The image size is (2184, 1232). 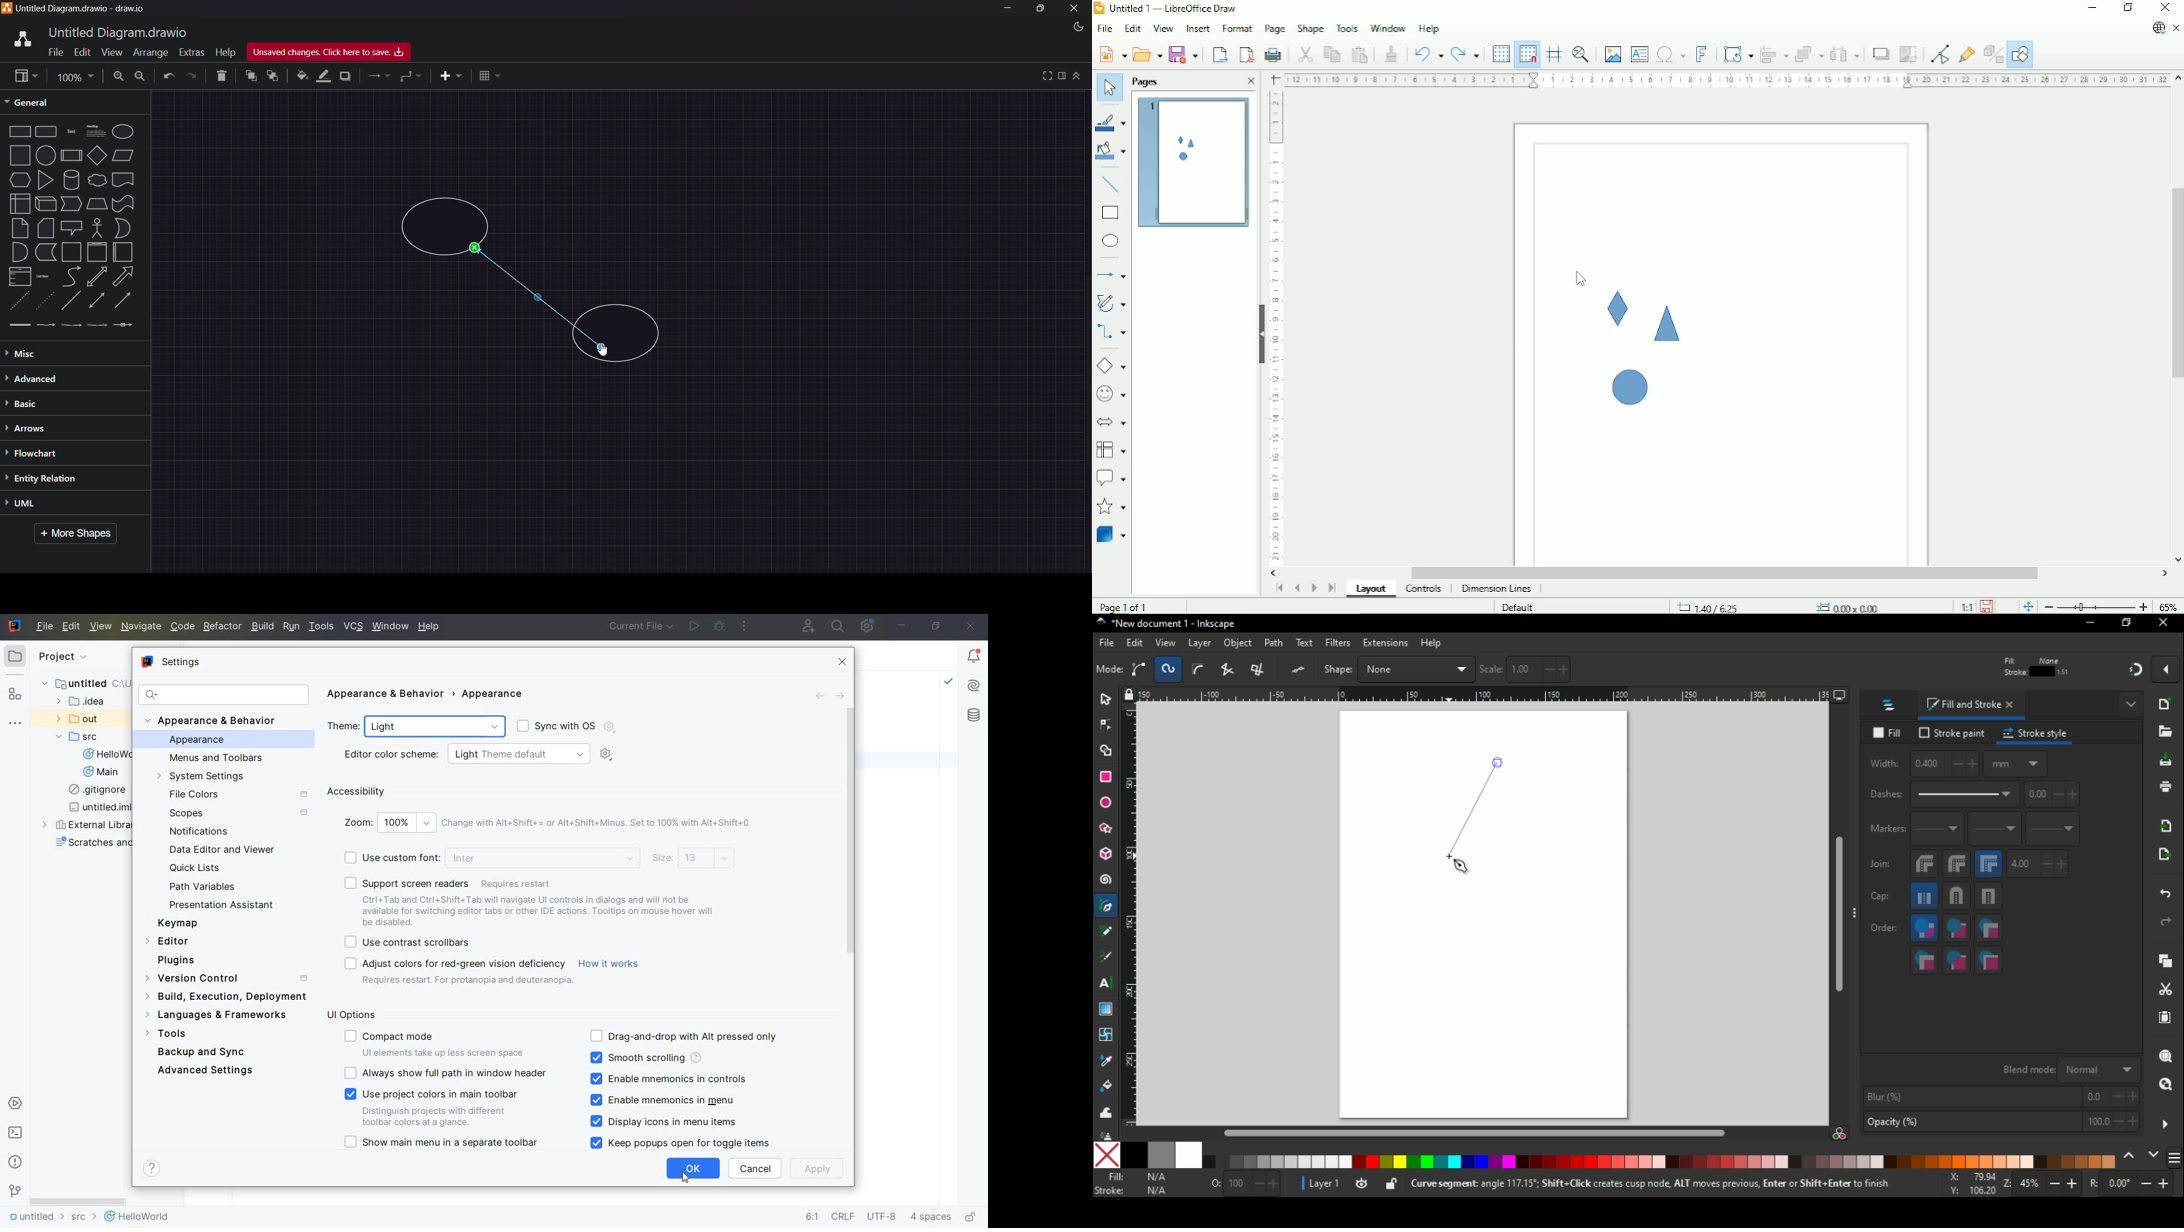 I want to click on enable mnemonics in menu(checked), so click(x=669, y=1100).